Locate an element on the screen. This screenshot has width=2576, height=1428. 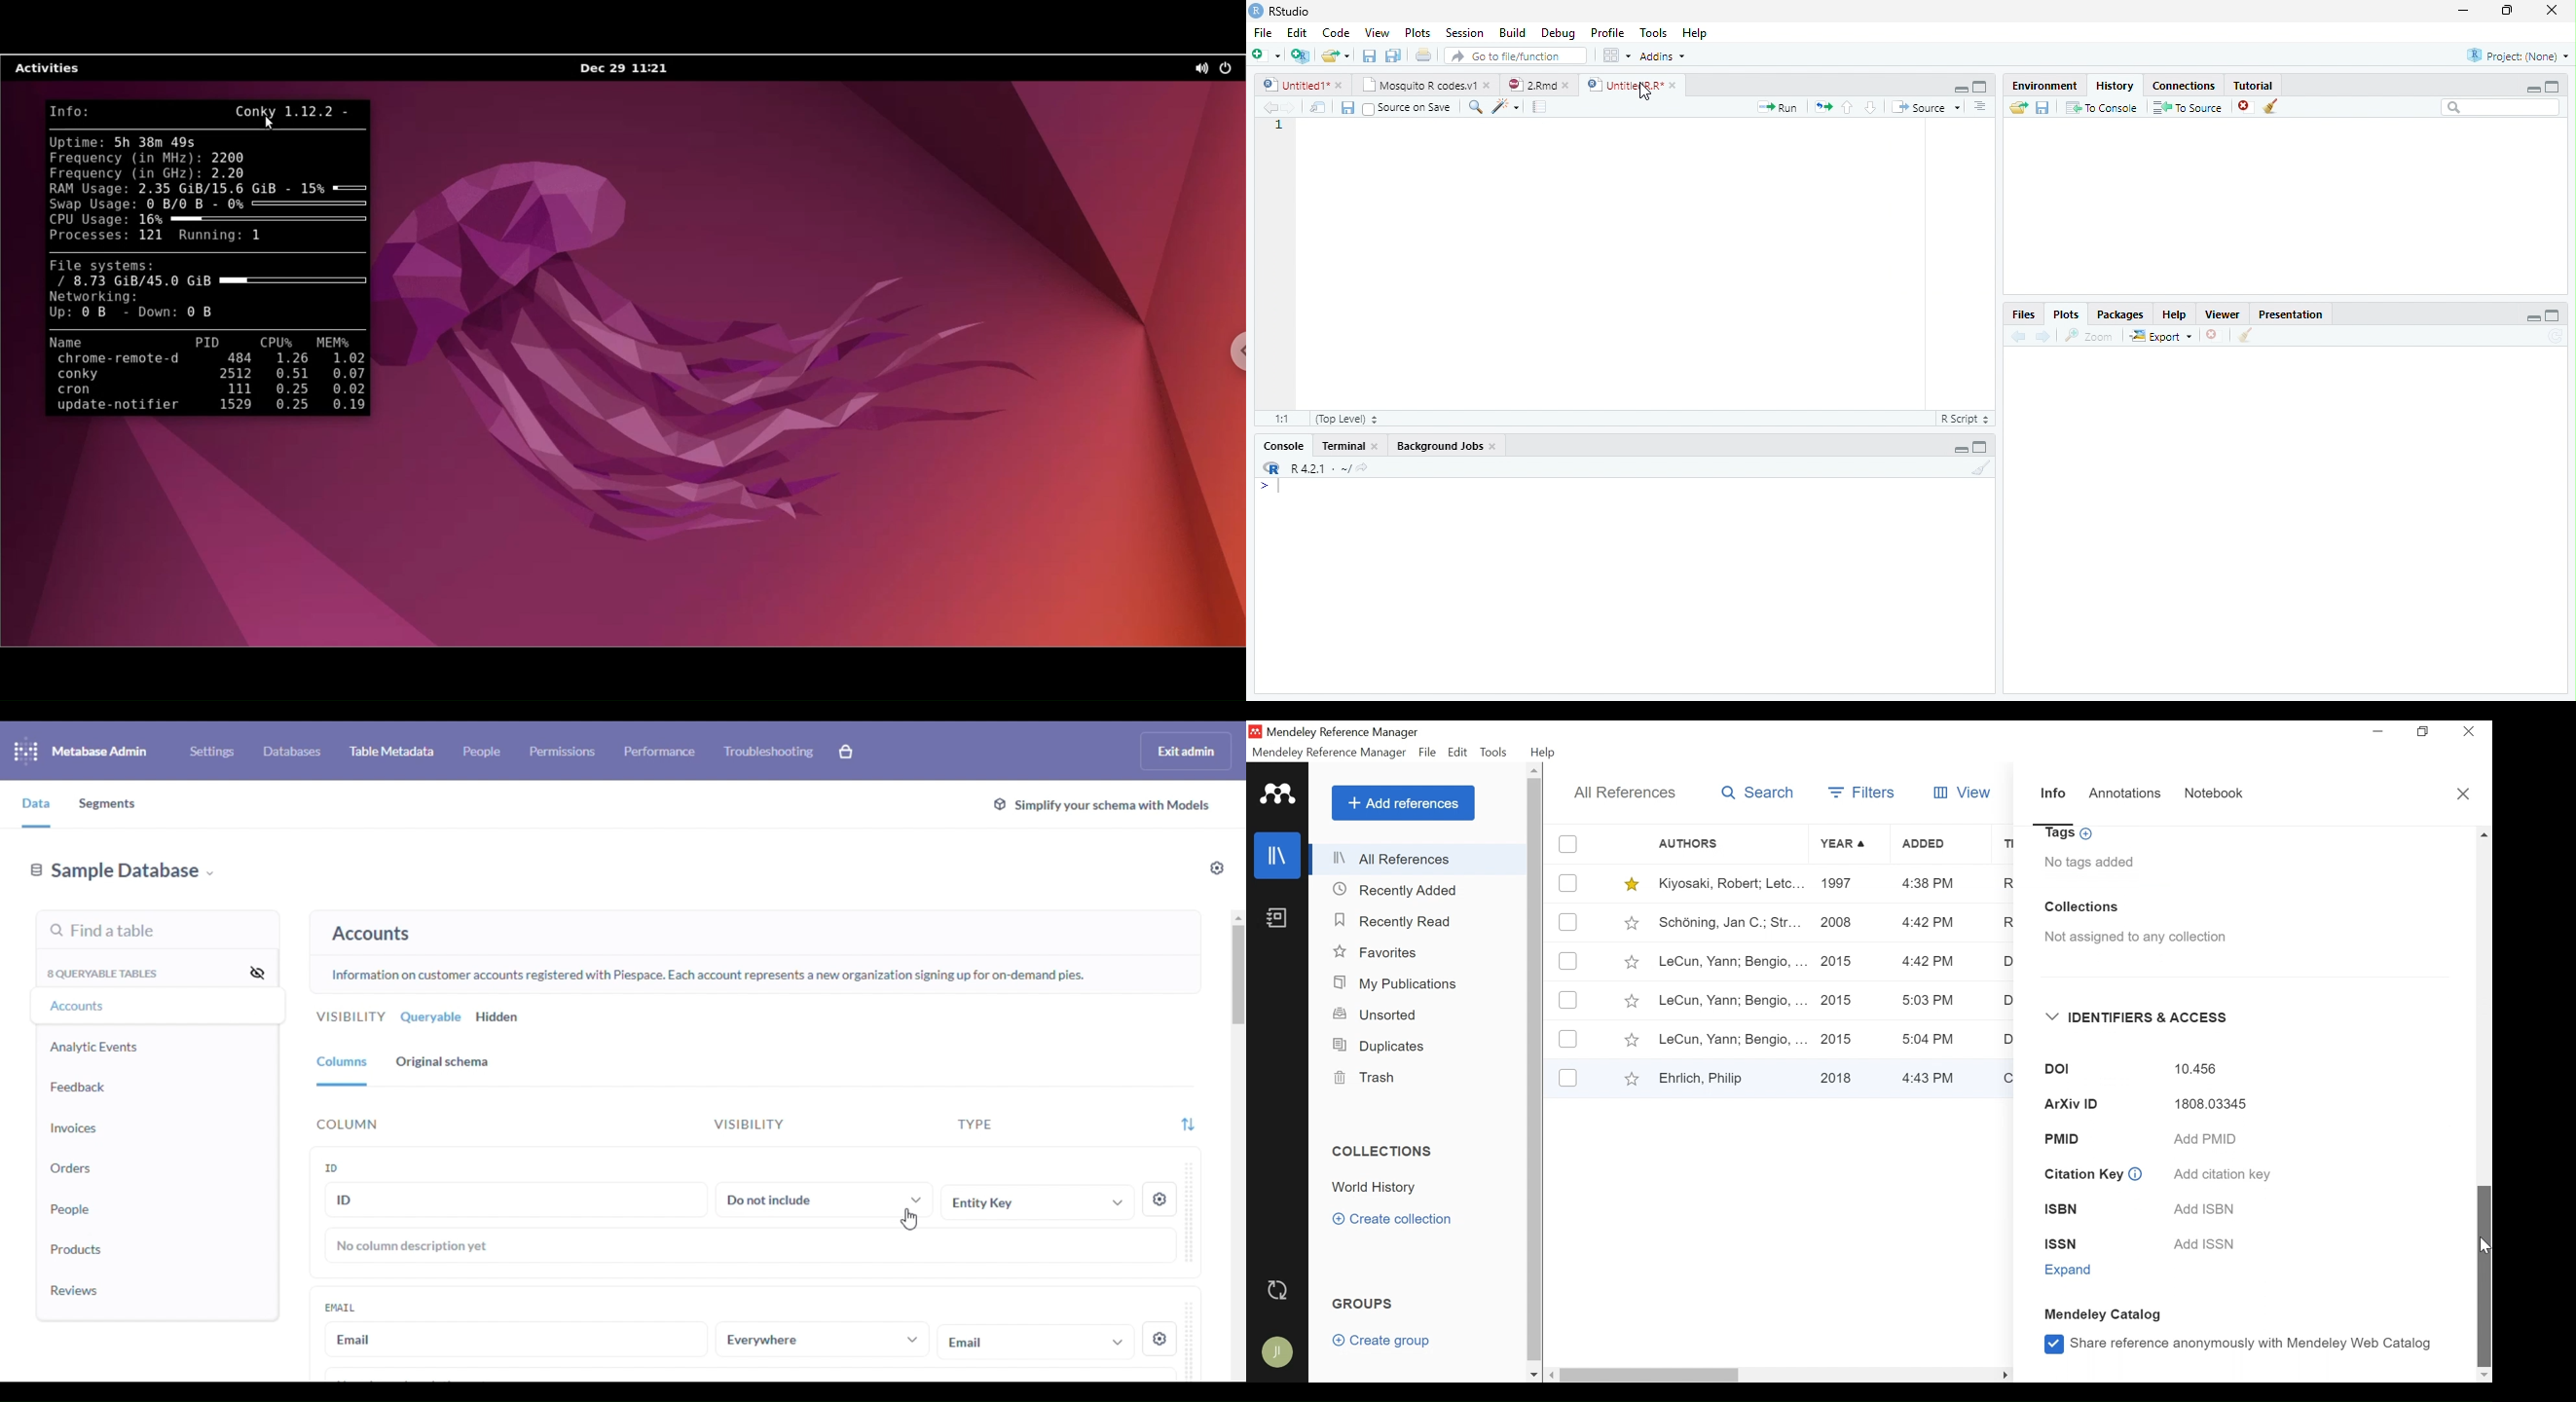
Code tools is located at coordinates (1506, 107).